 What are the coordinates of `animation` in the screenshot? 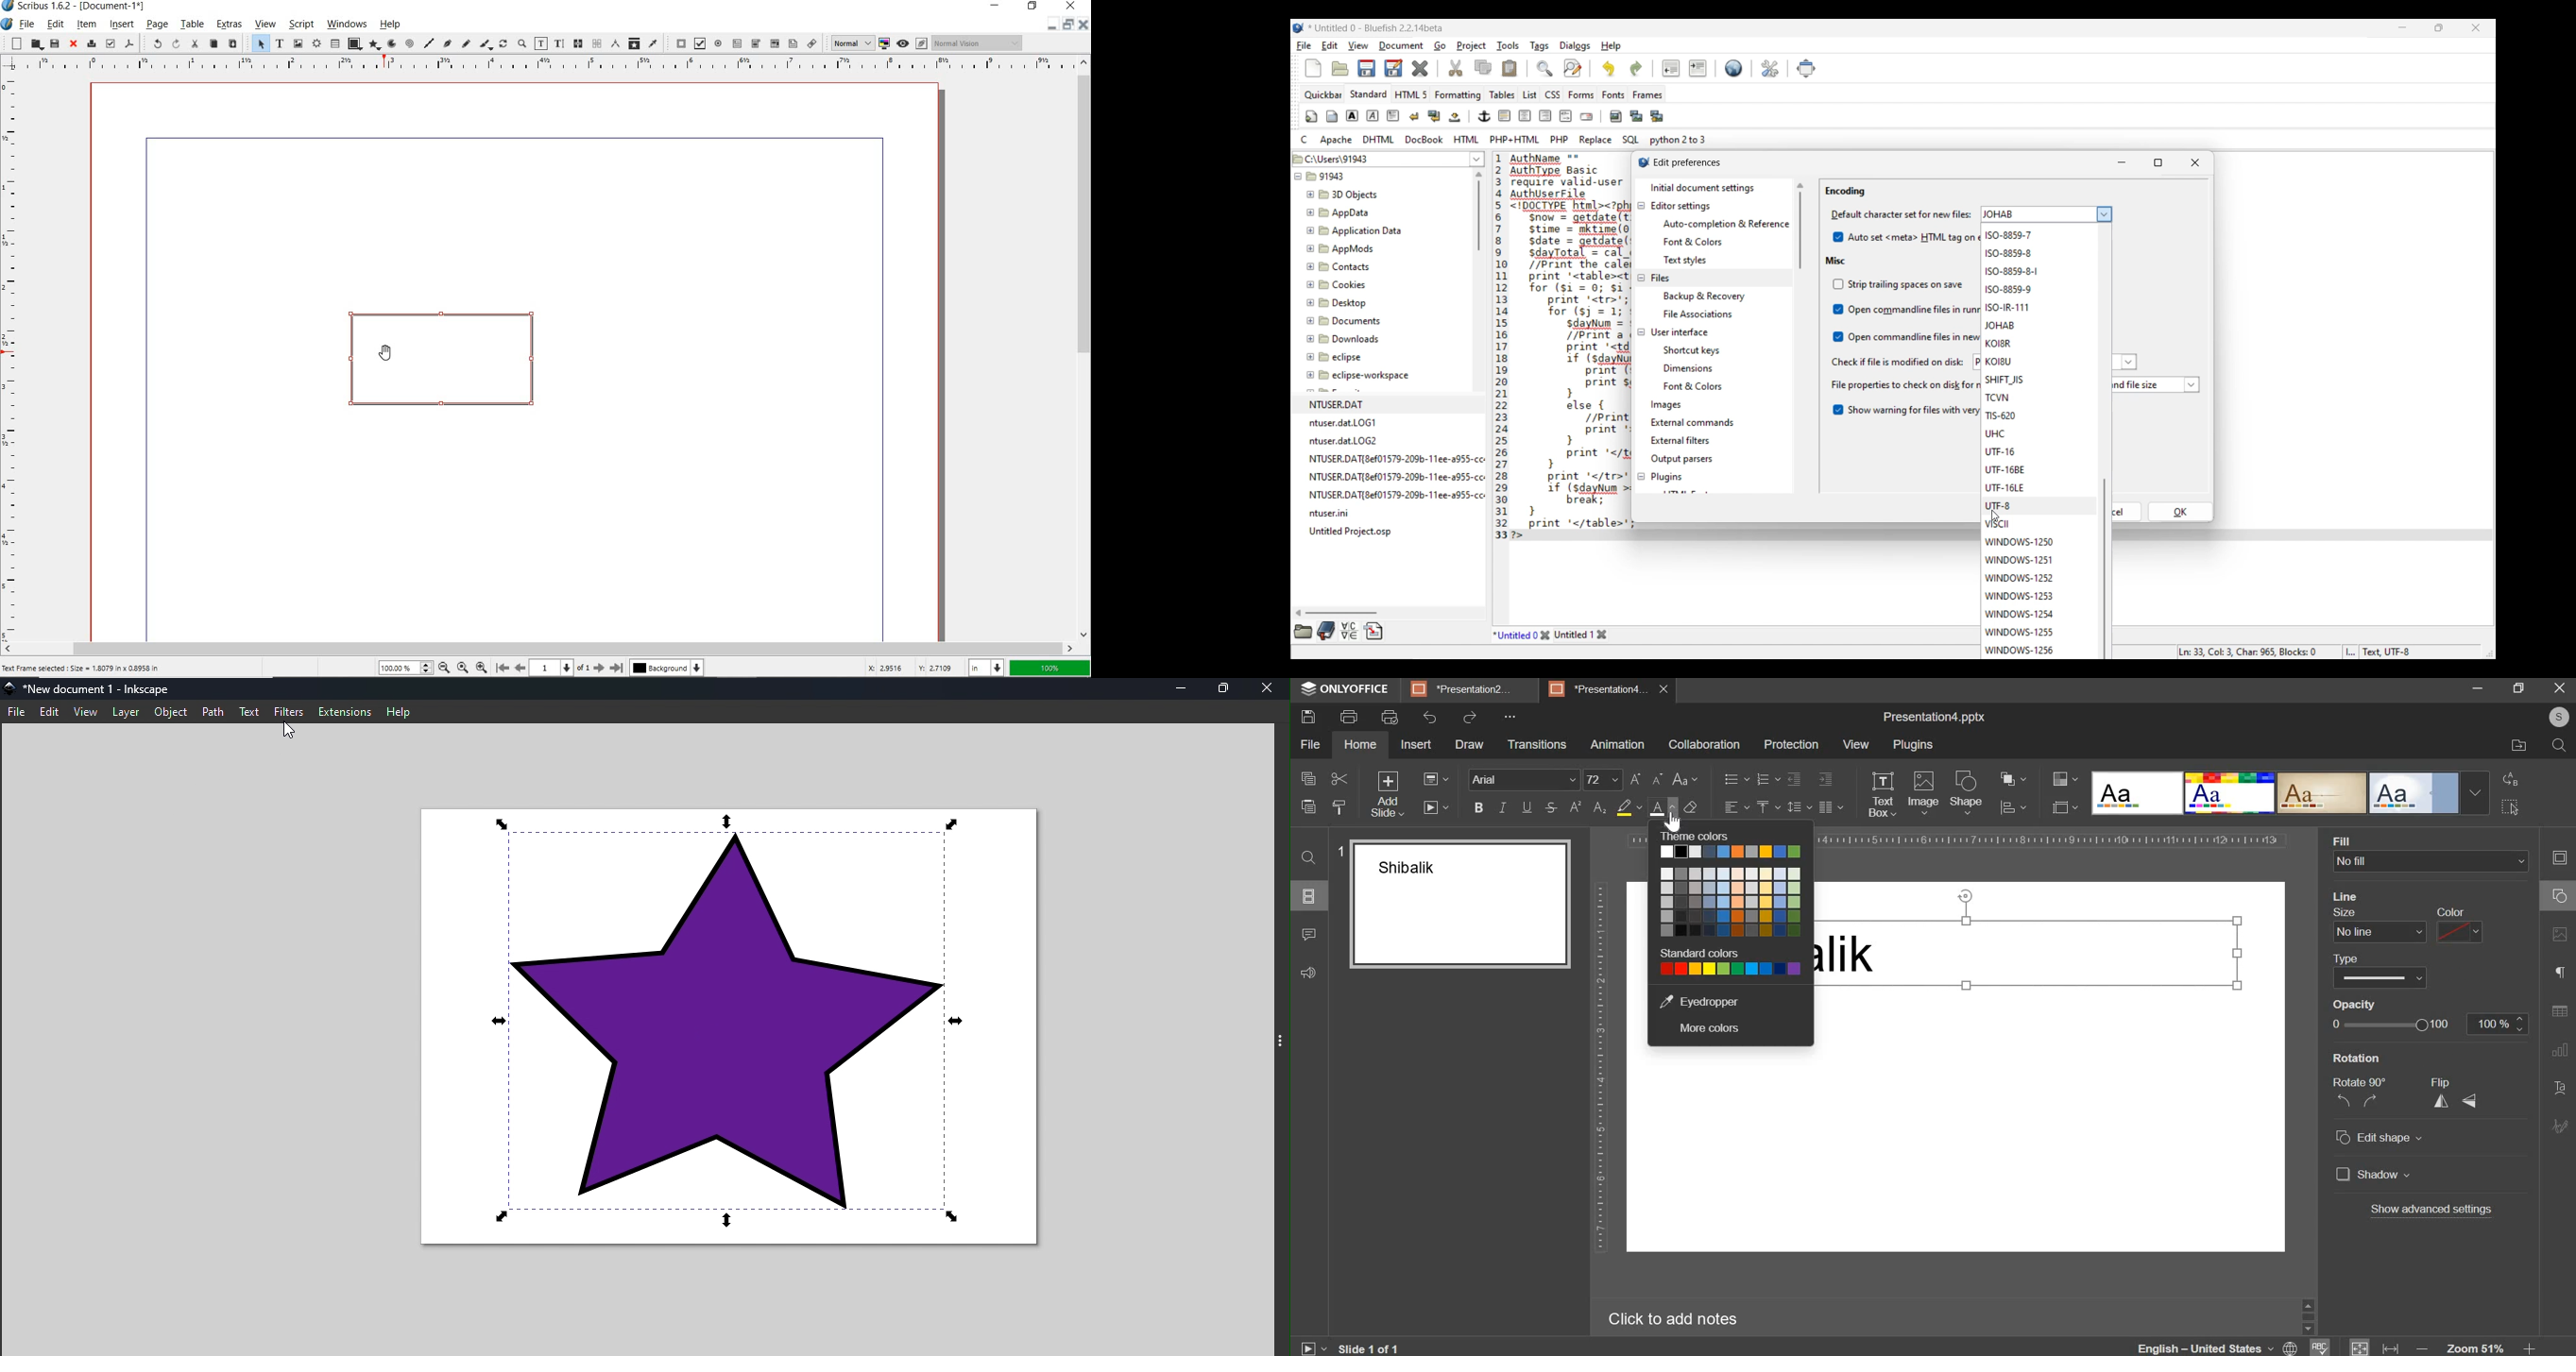 It's located at (1618, 745).